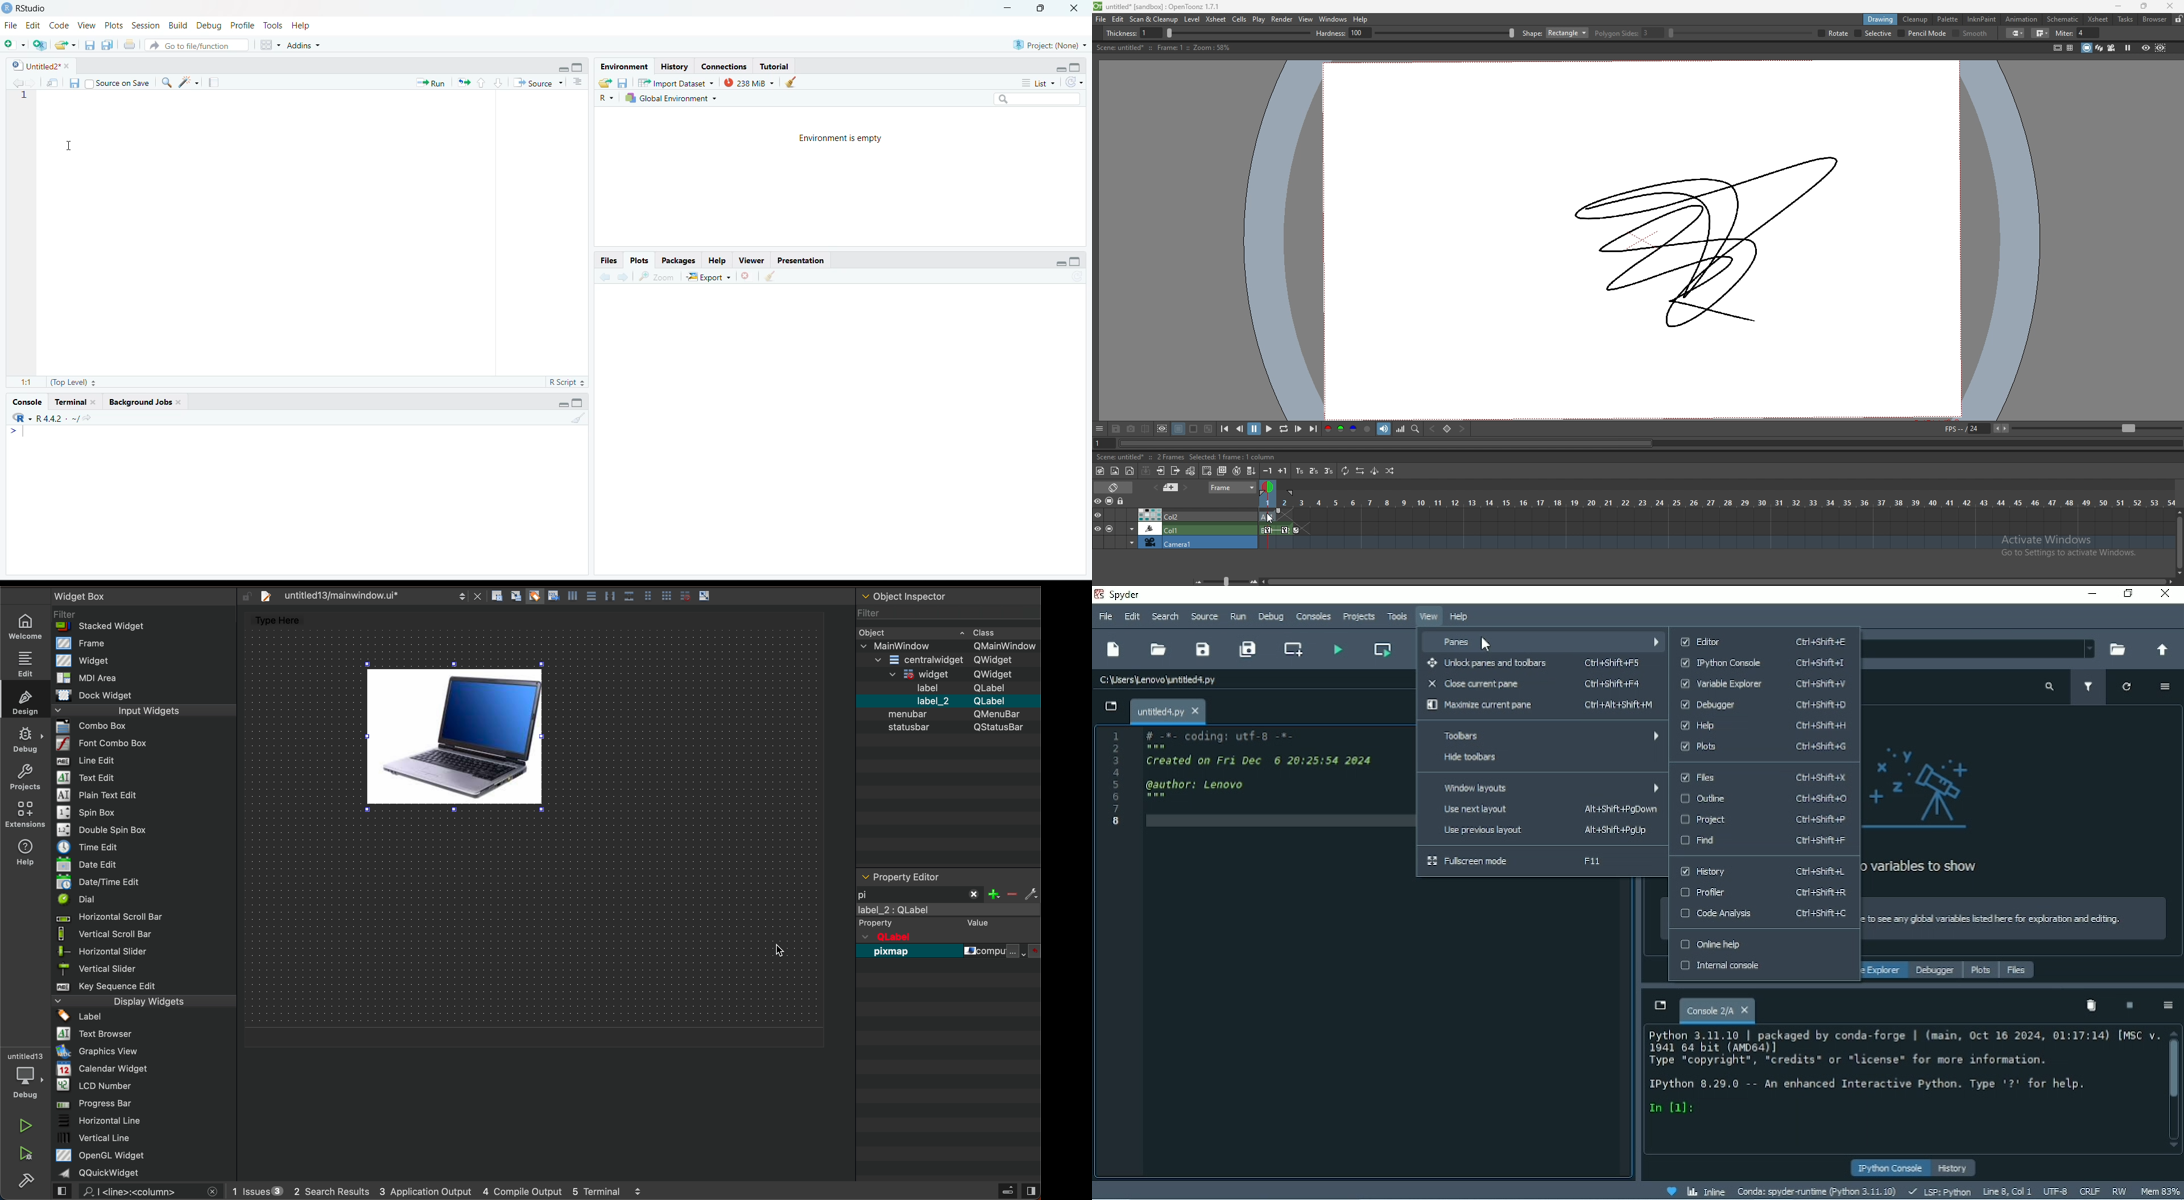 The image size is (2184, 1204). What do you see at coordinates (1658, 1005) in the screenshot?
I see `Browse tabs` at bounding box center [1658, 1005].